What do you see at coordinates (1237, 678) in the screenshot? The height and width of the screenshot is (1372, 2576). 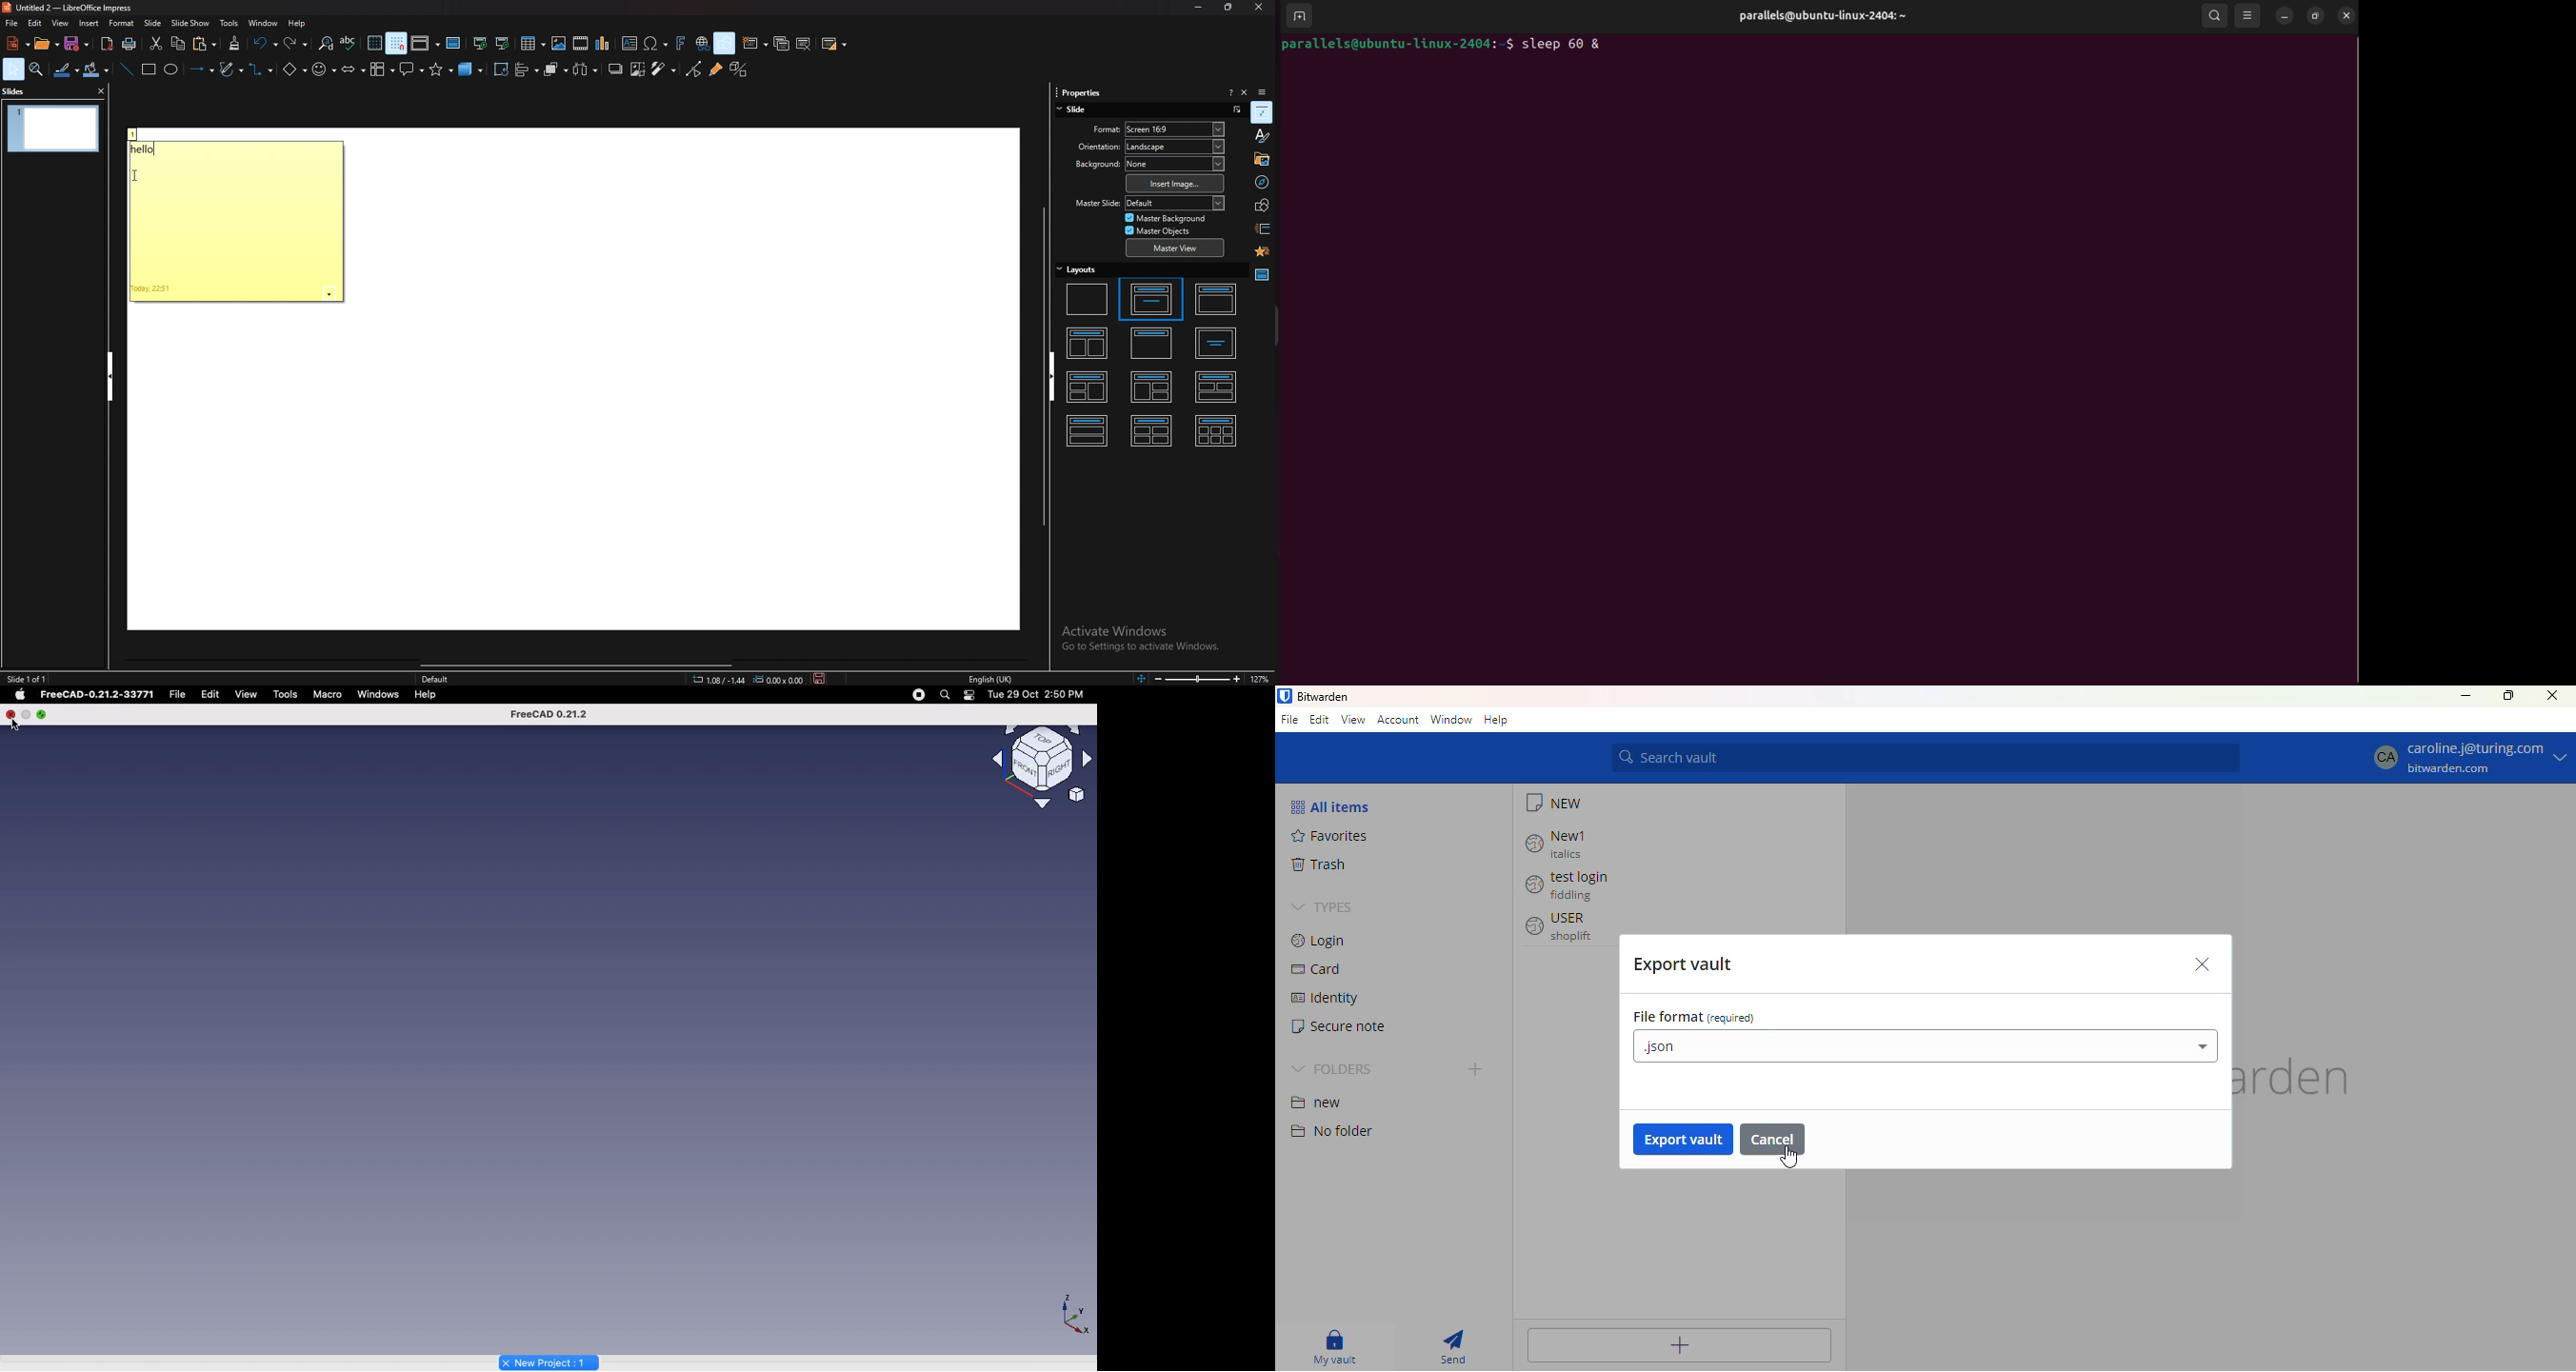 I see `zoom in` at bounding box center [1237, 678].